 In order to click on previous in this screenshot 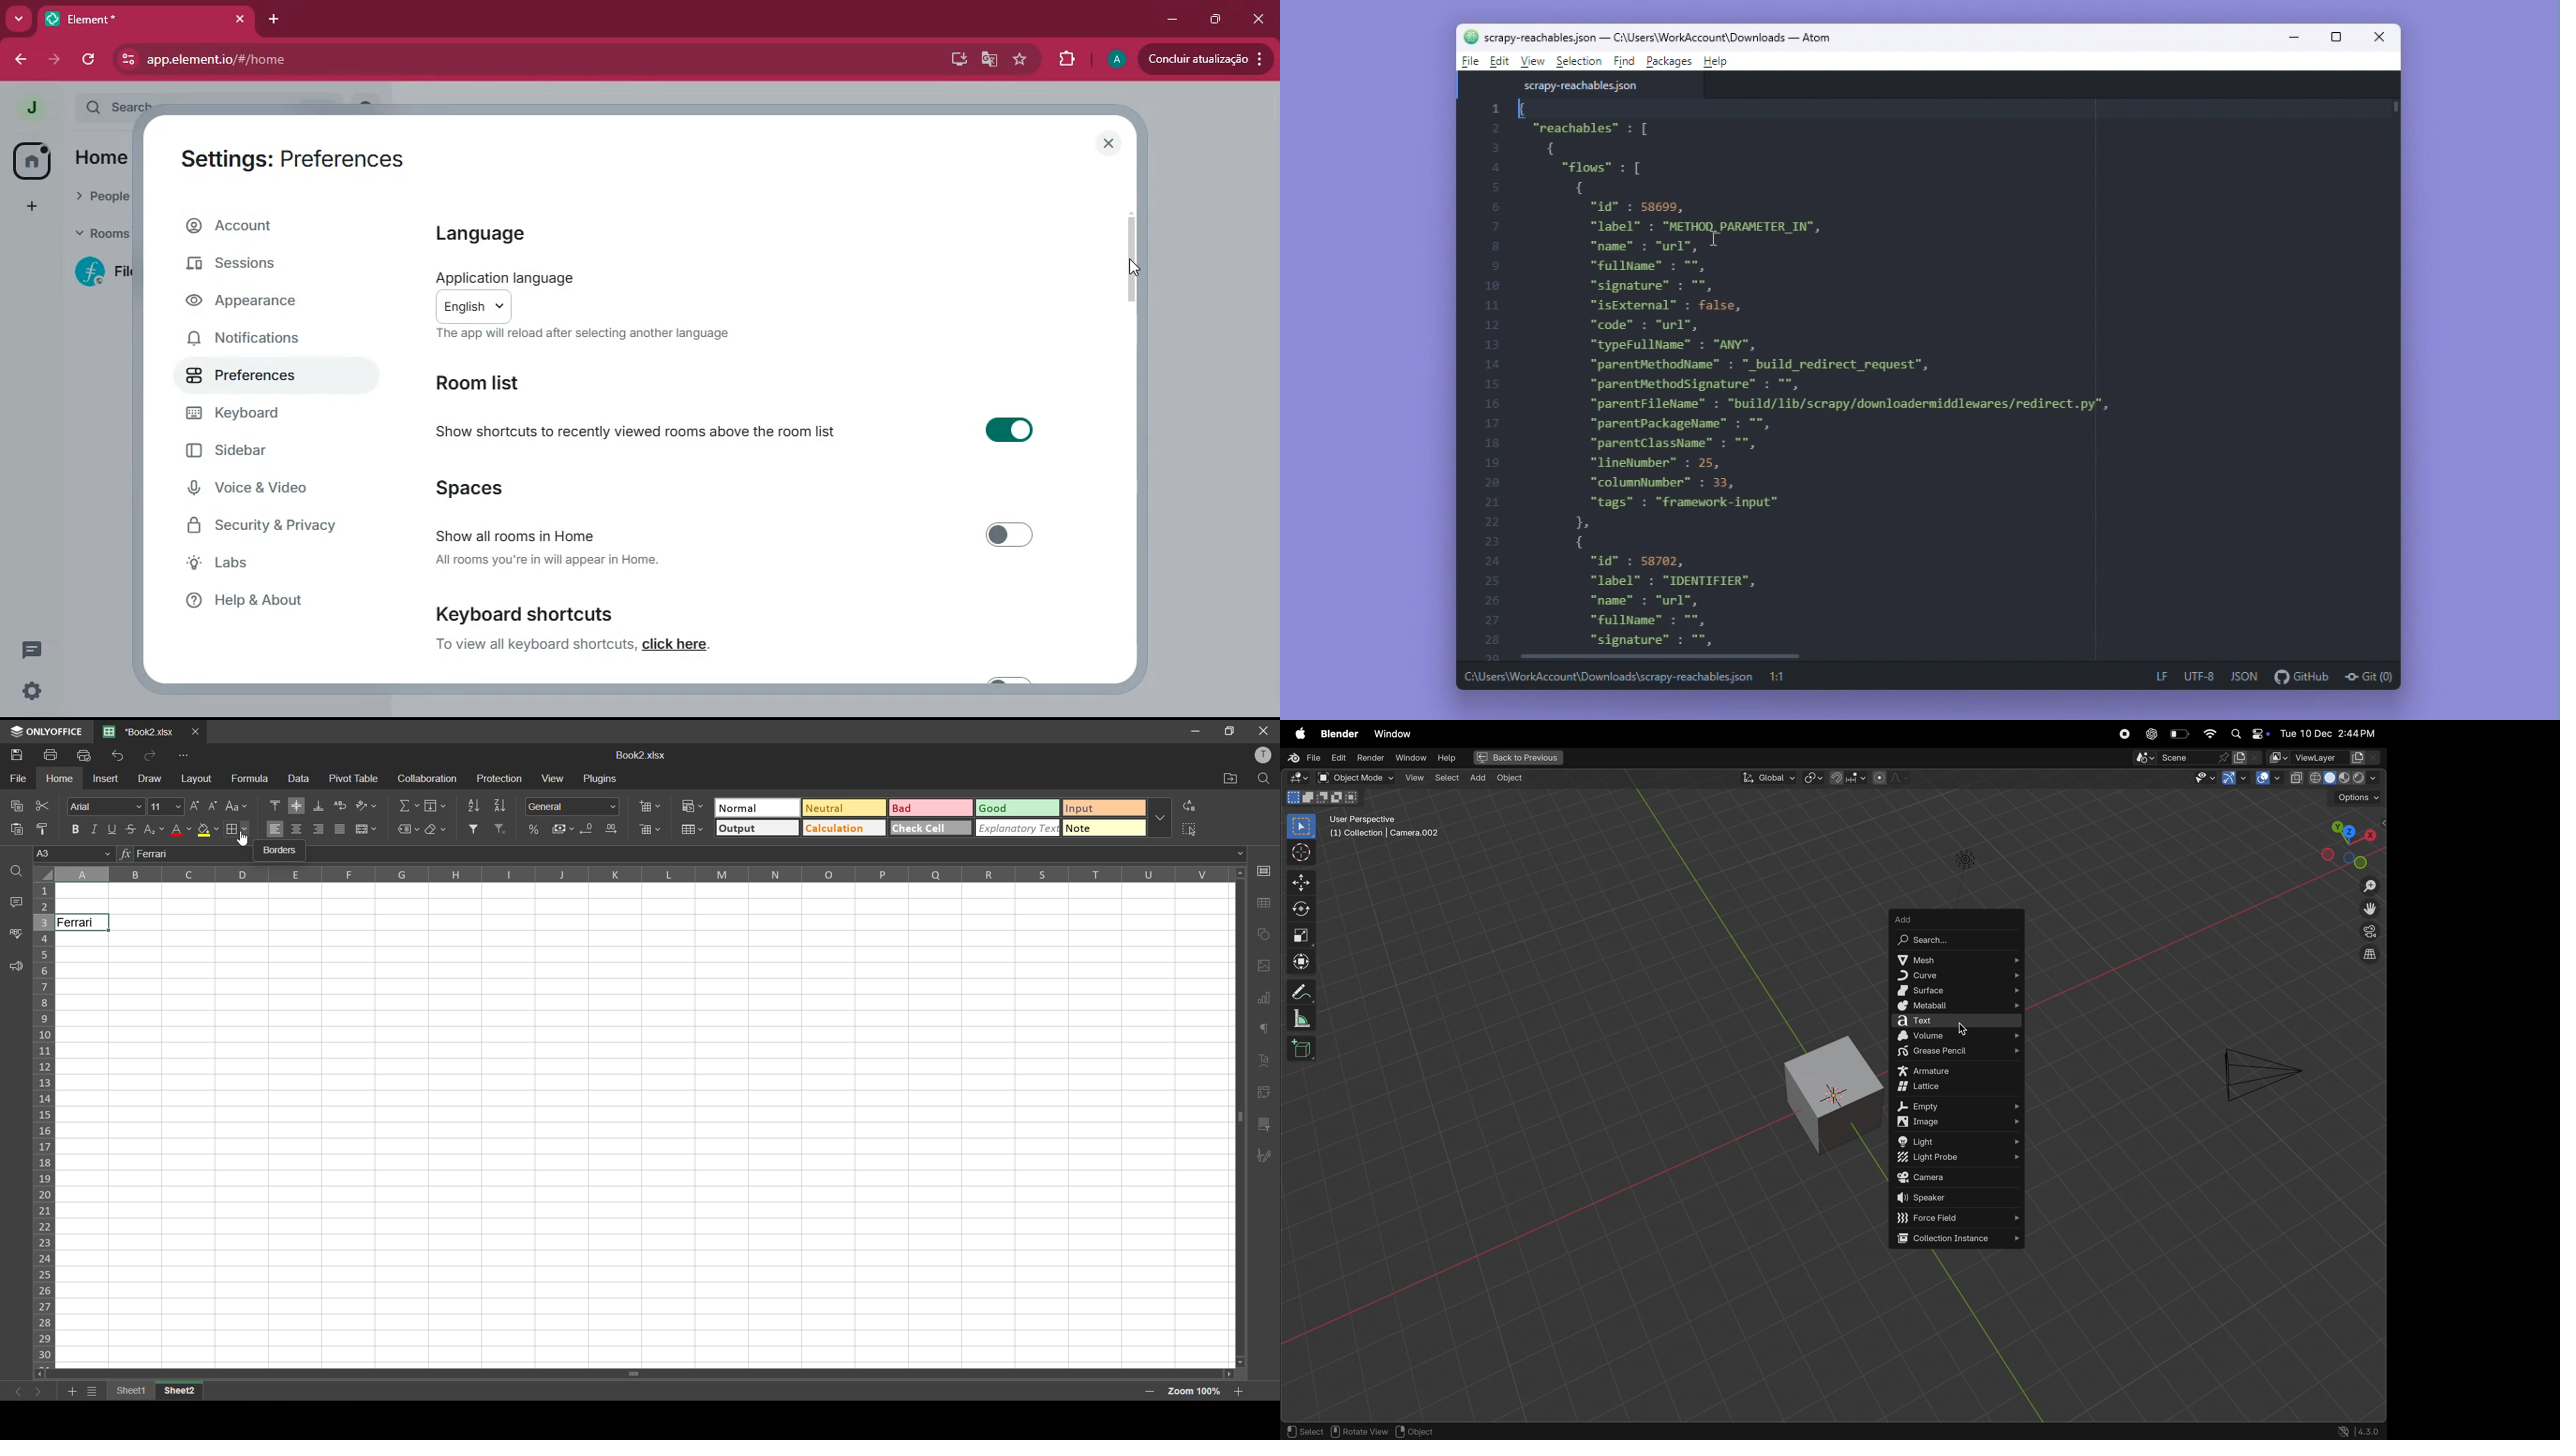, I will do `click(19, 1391)`.